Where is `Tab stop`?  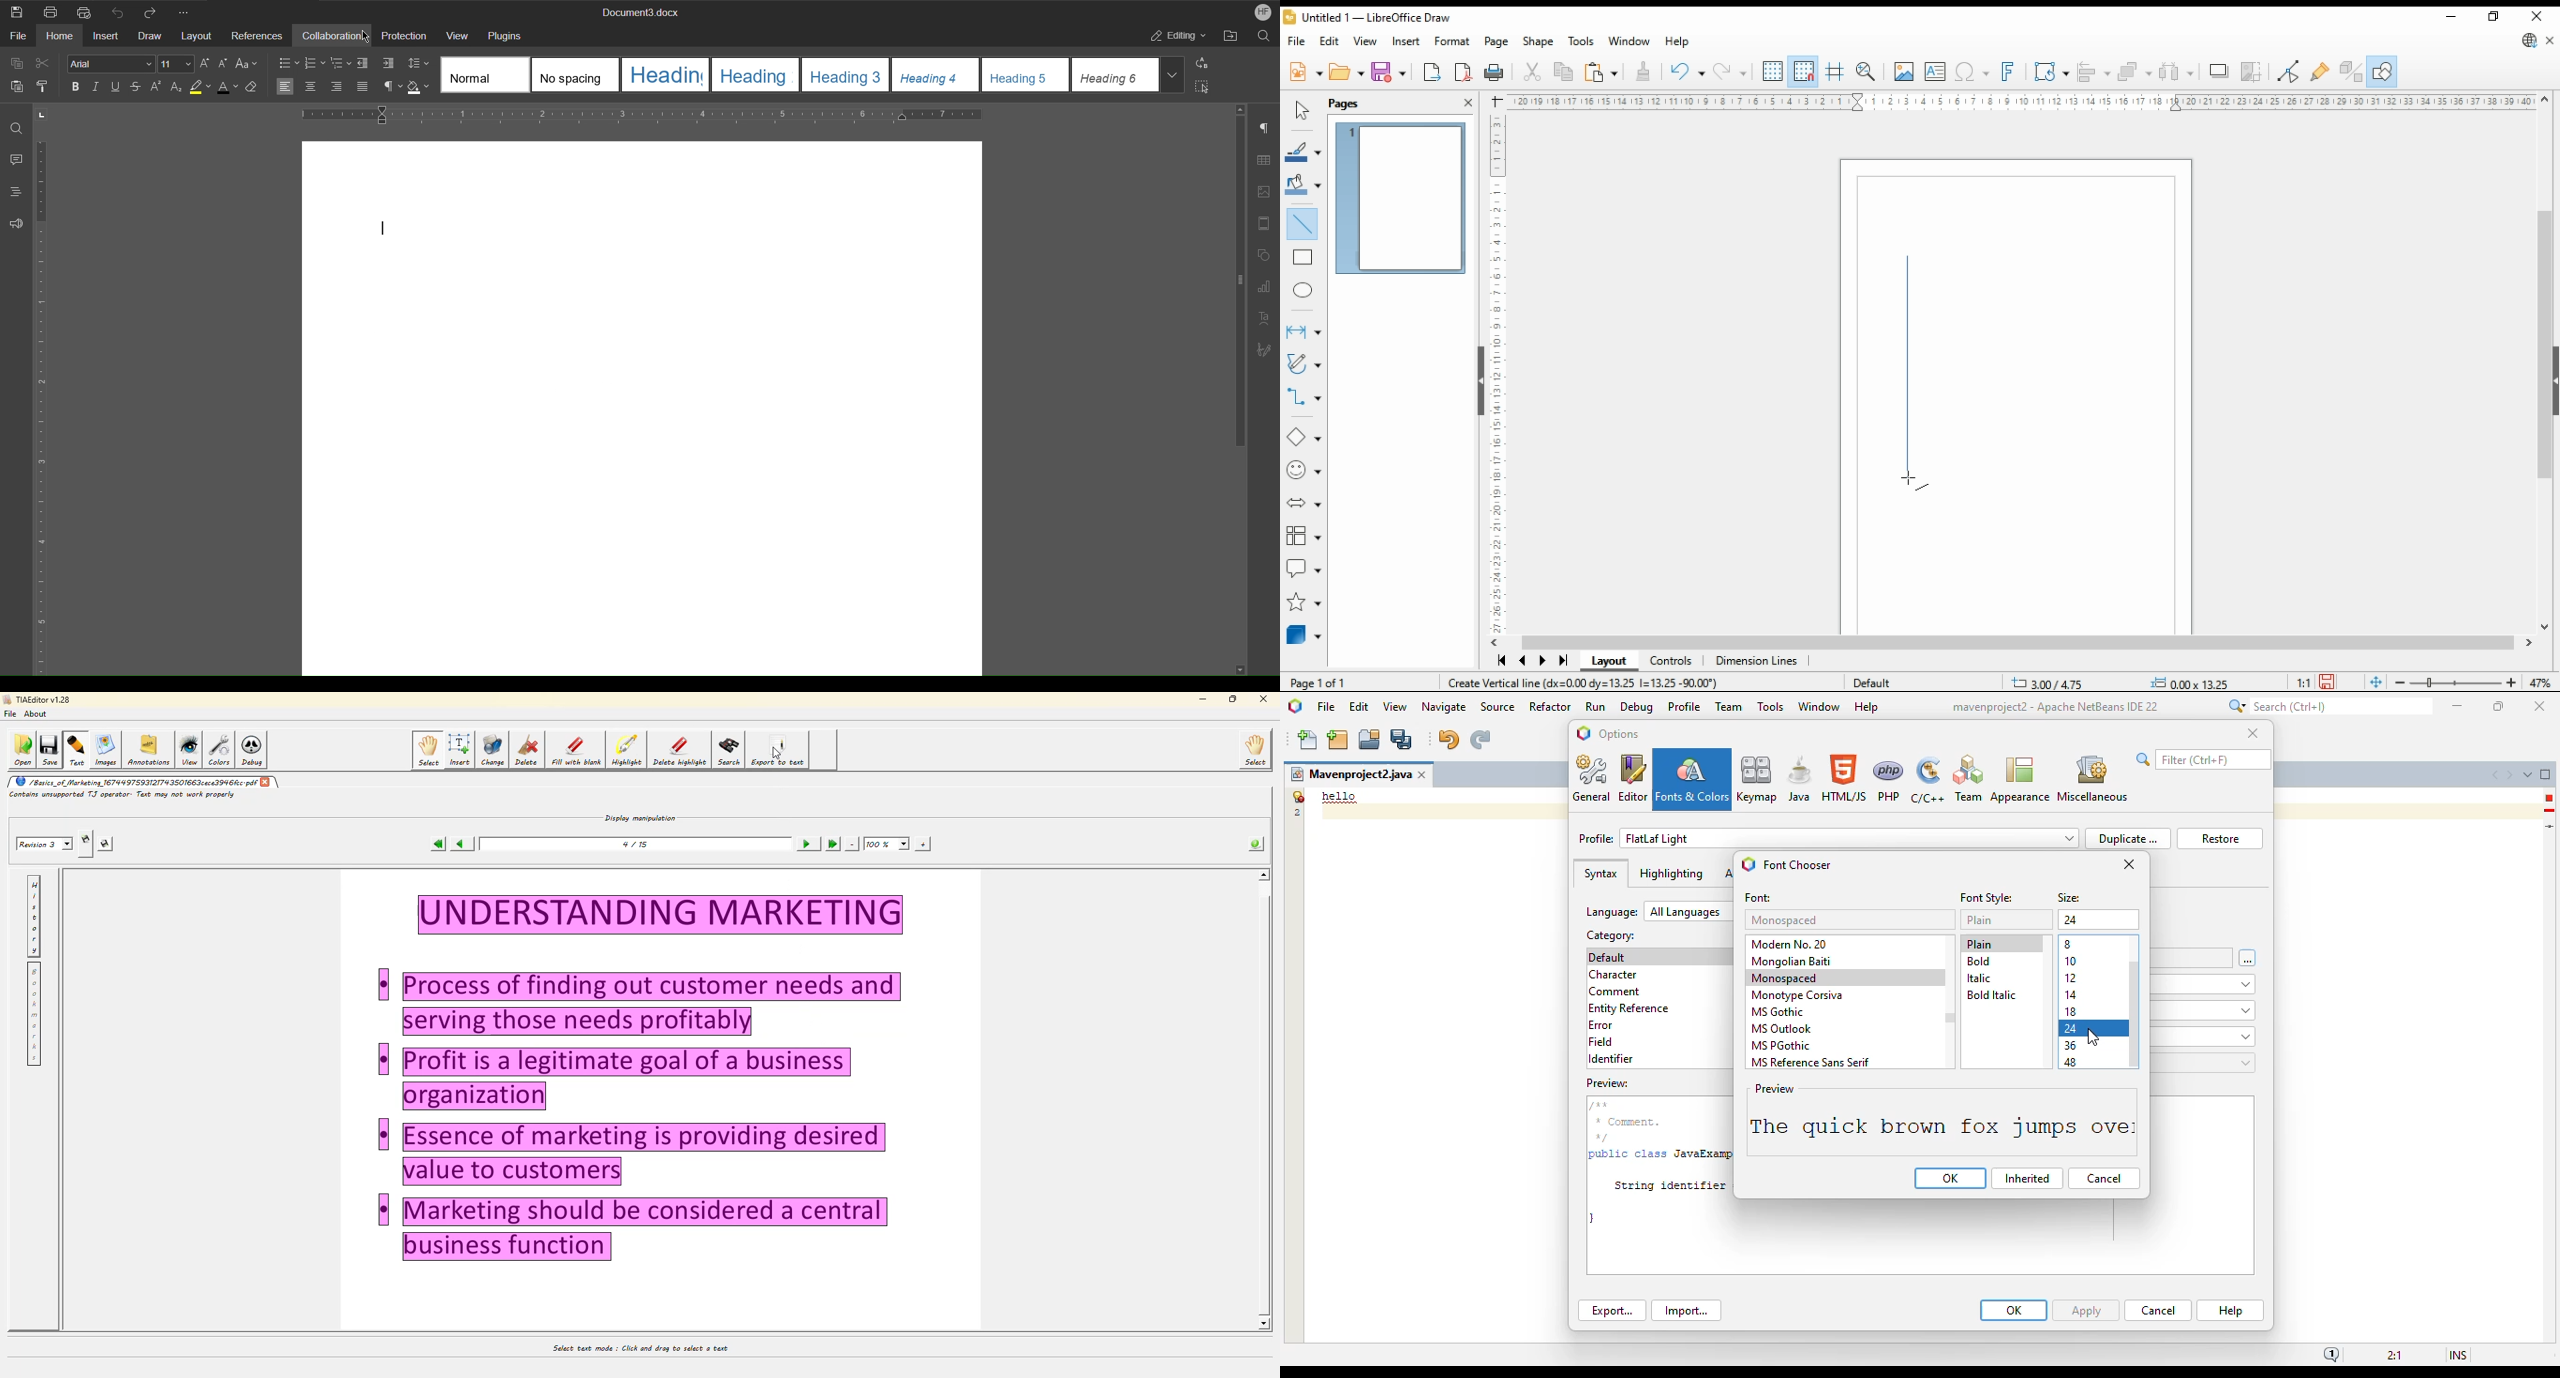 Tab stop is located at coordinates (45, 115).